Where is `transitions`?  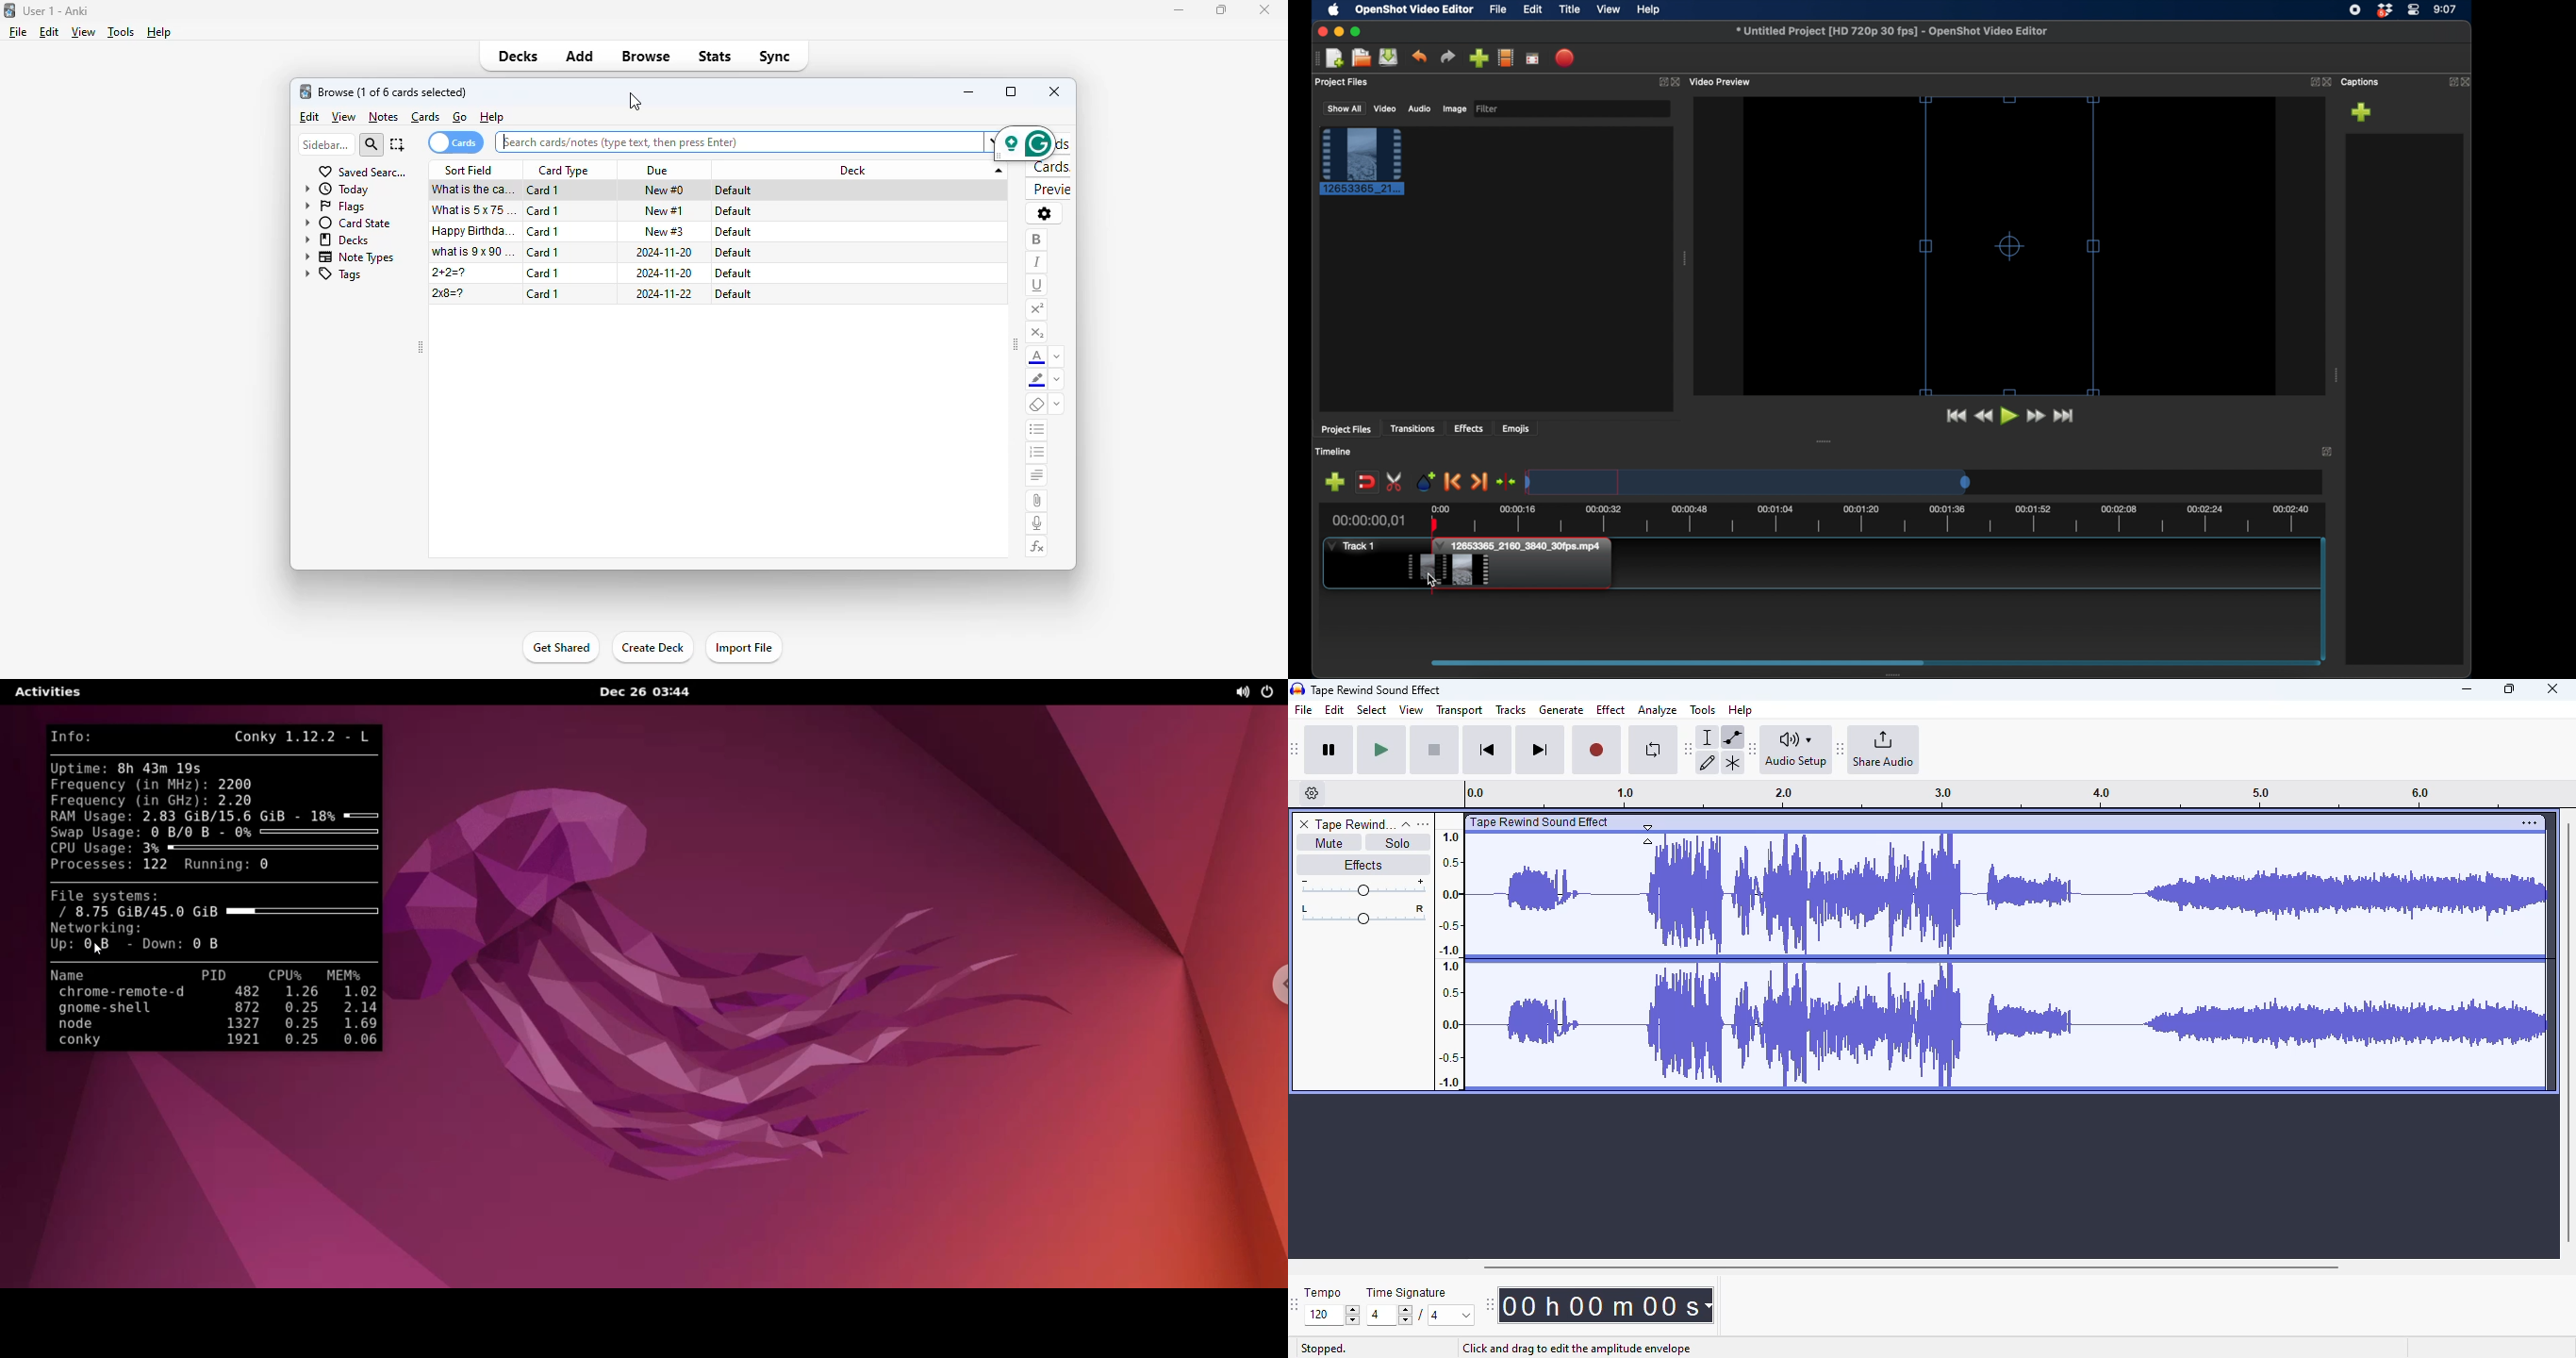 transitions is located at coordinates (1414, 428).